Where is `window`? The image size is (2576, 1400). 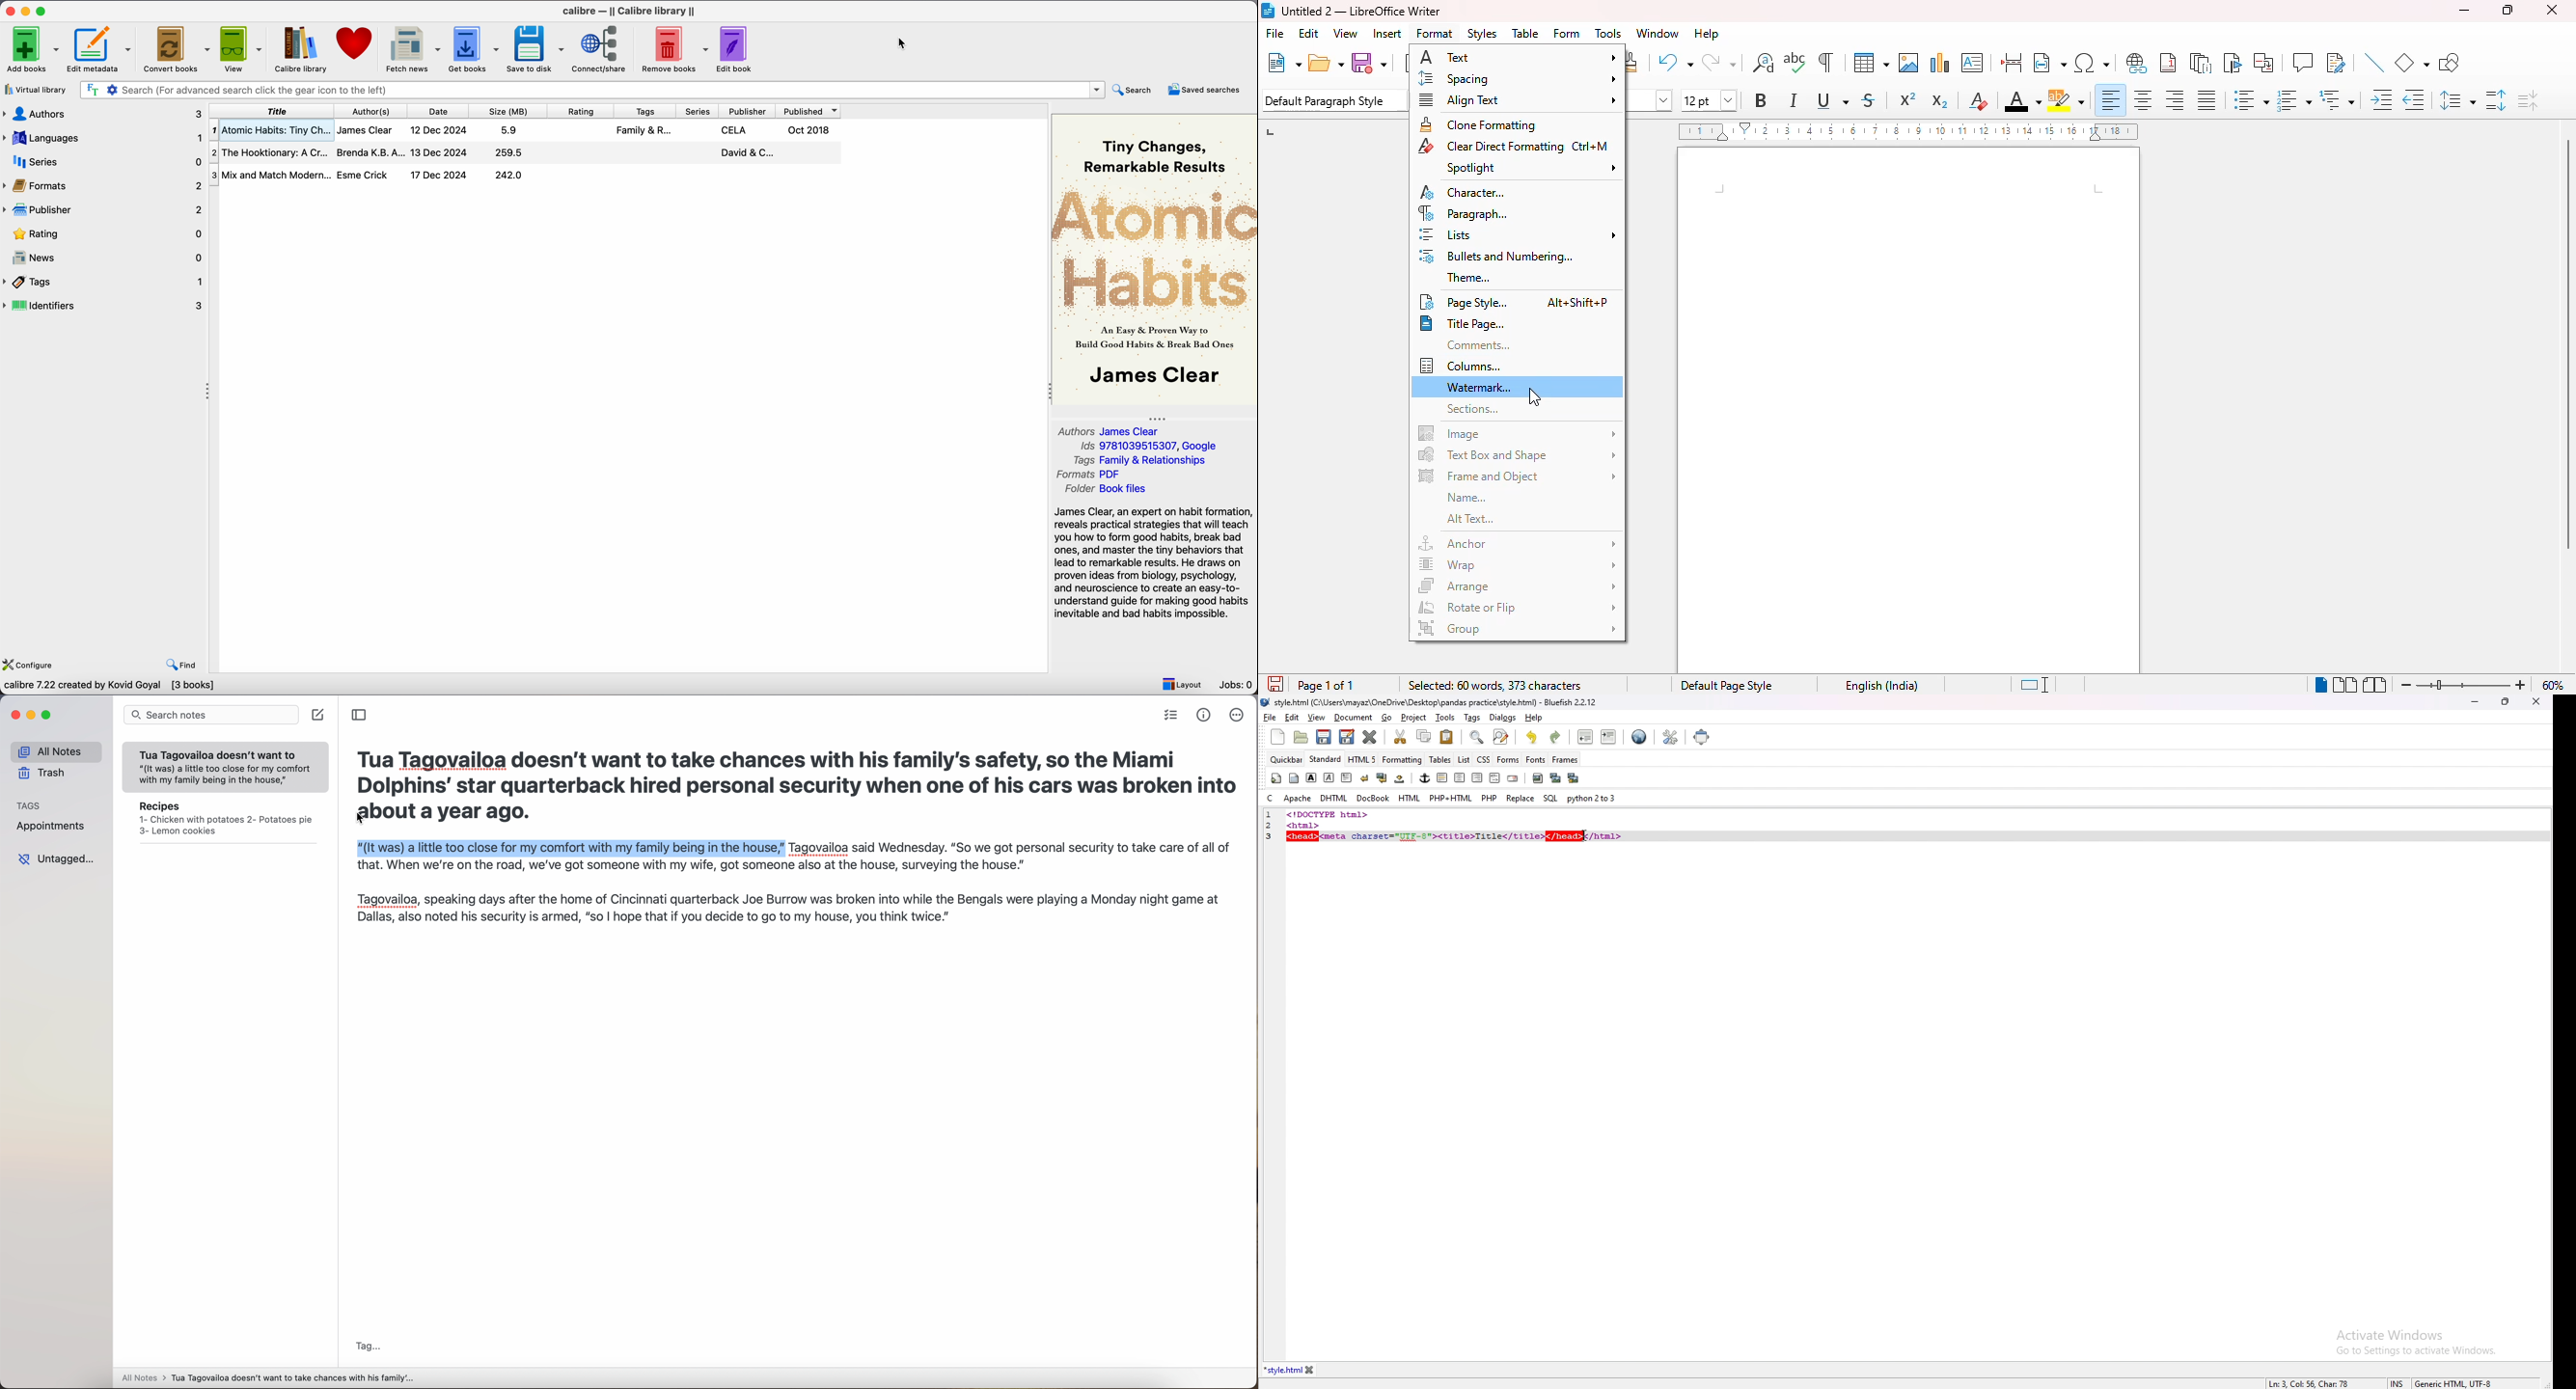
window is located at coordinates (1657, 33).